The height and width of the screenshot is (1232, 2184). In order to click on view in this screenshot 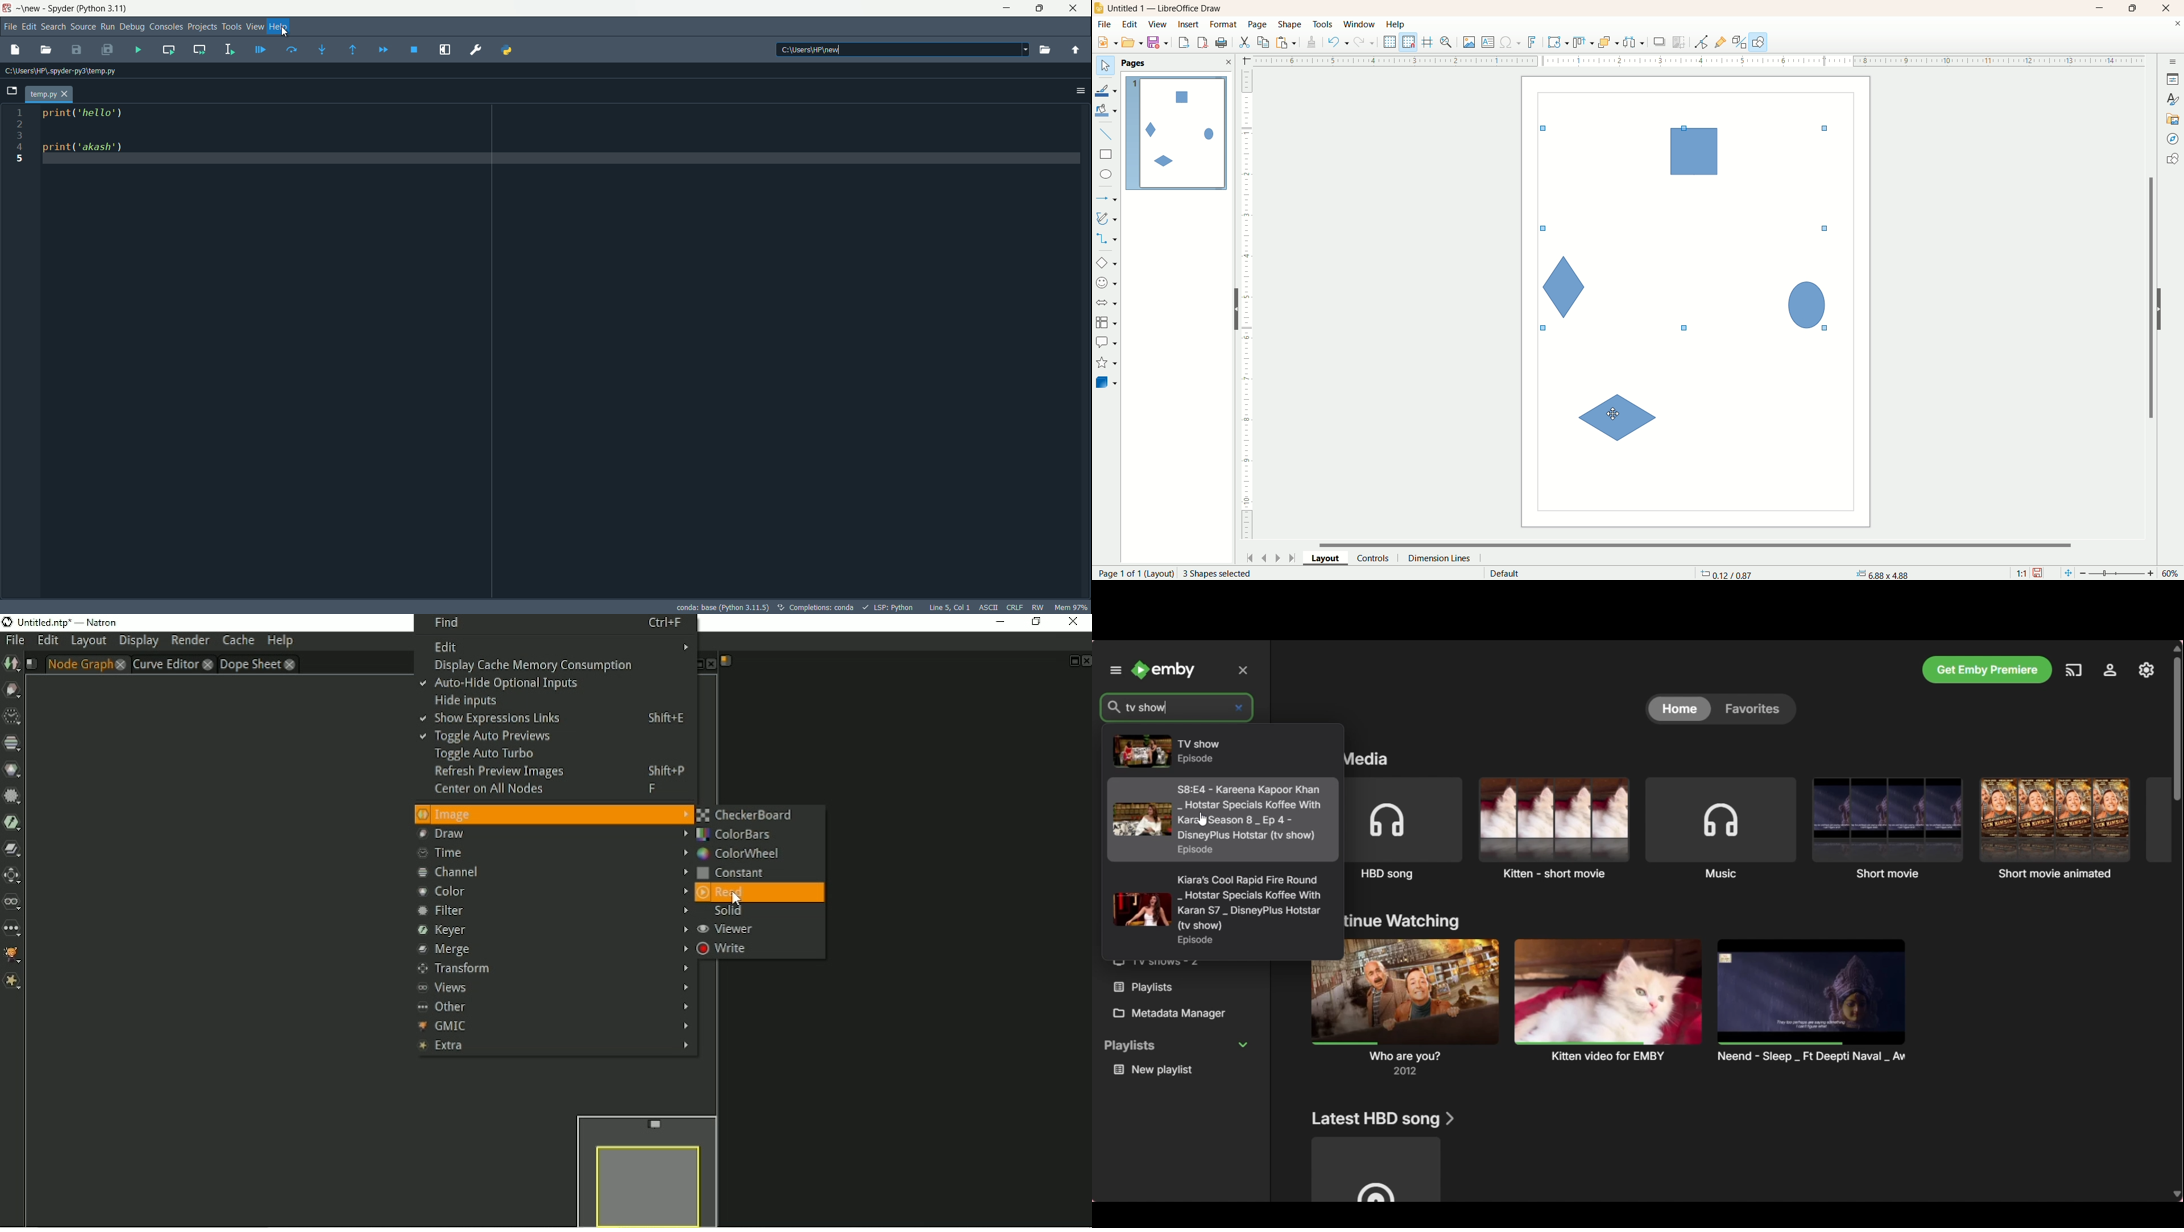, I will do `click(1159, 24)`.